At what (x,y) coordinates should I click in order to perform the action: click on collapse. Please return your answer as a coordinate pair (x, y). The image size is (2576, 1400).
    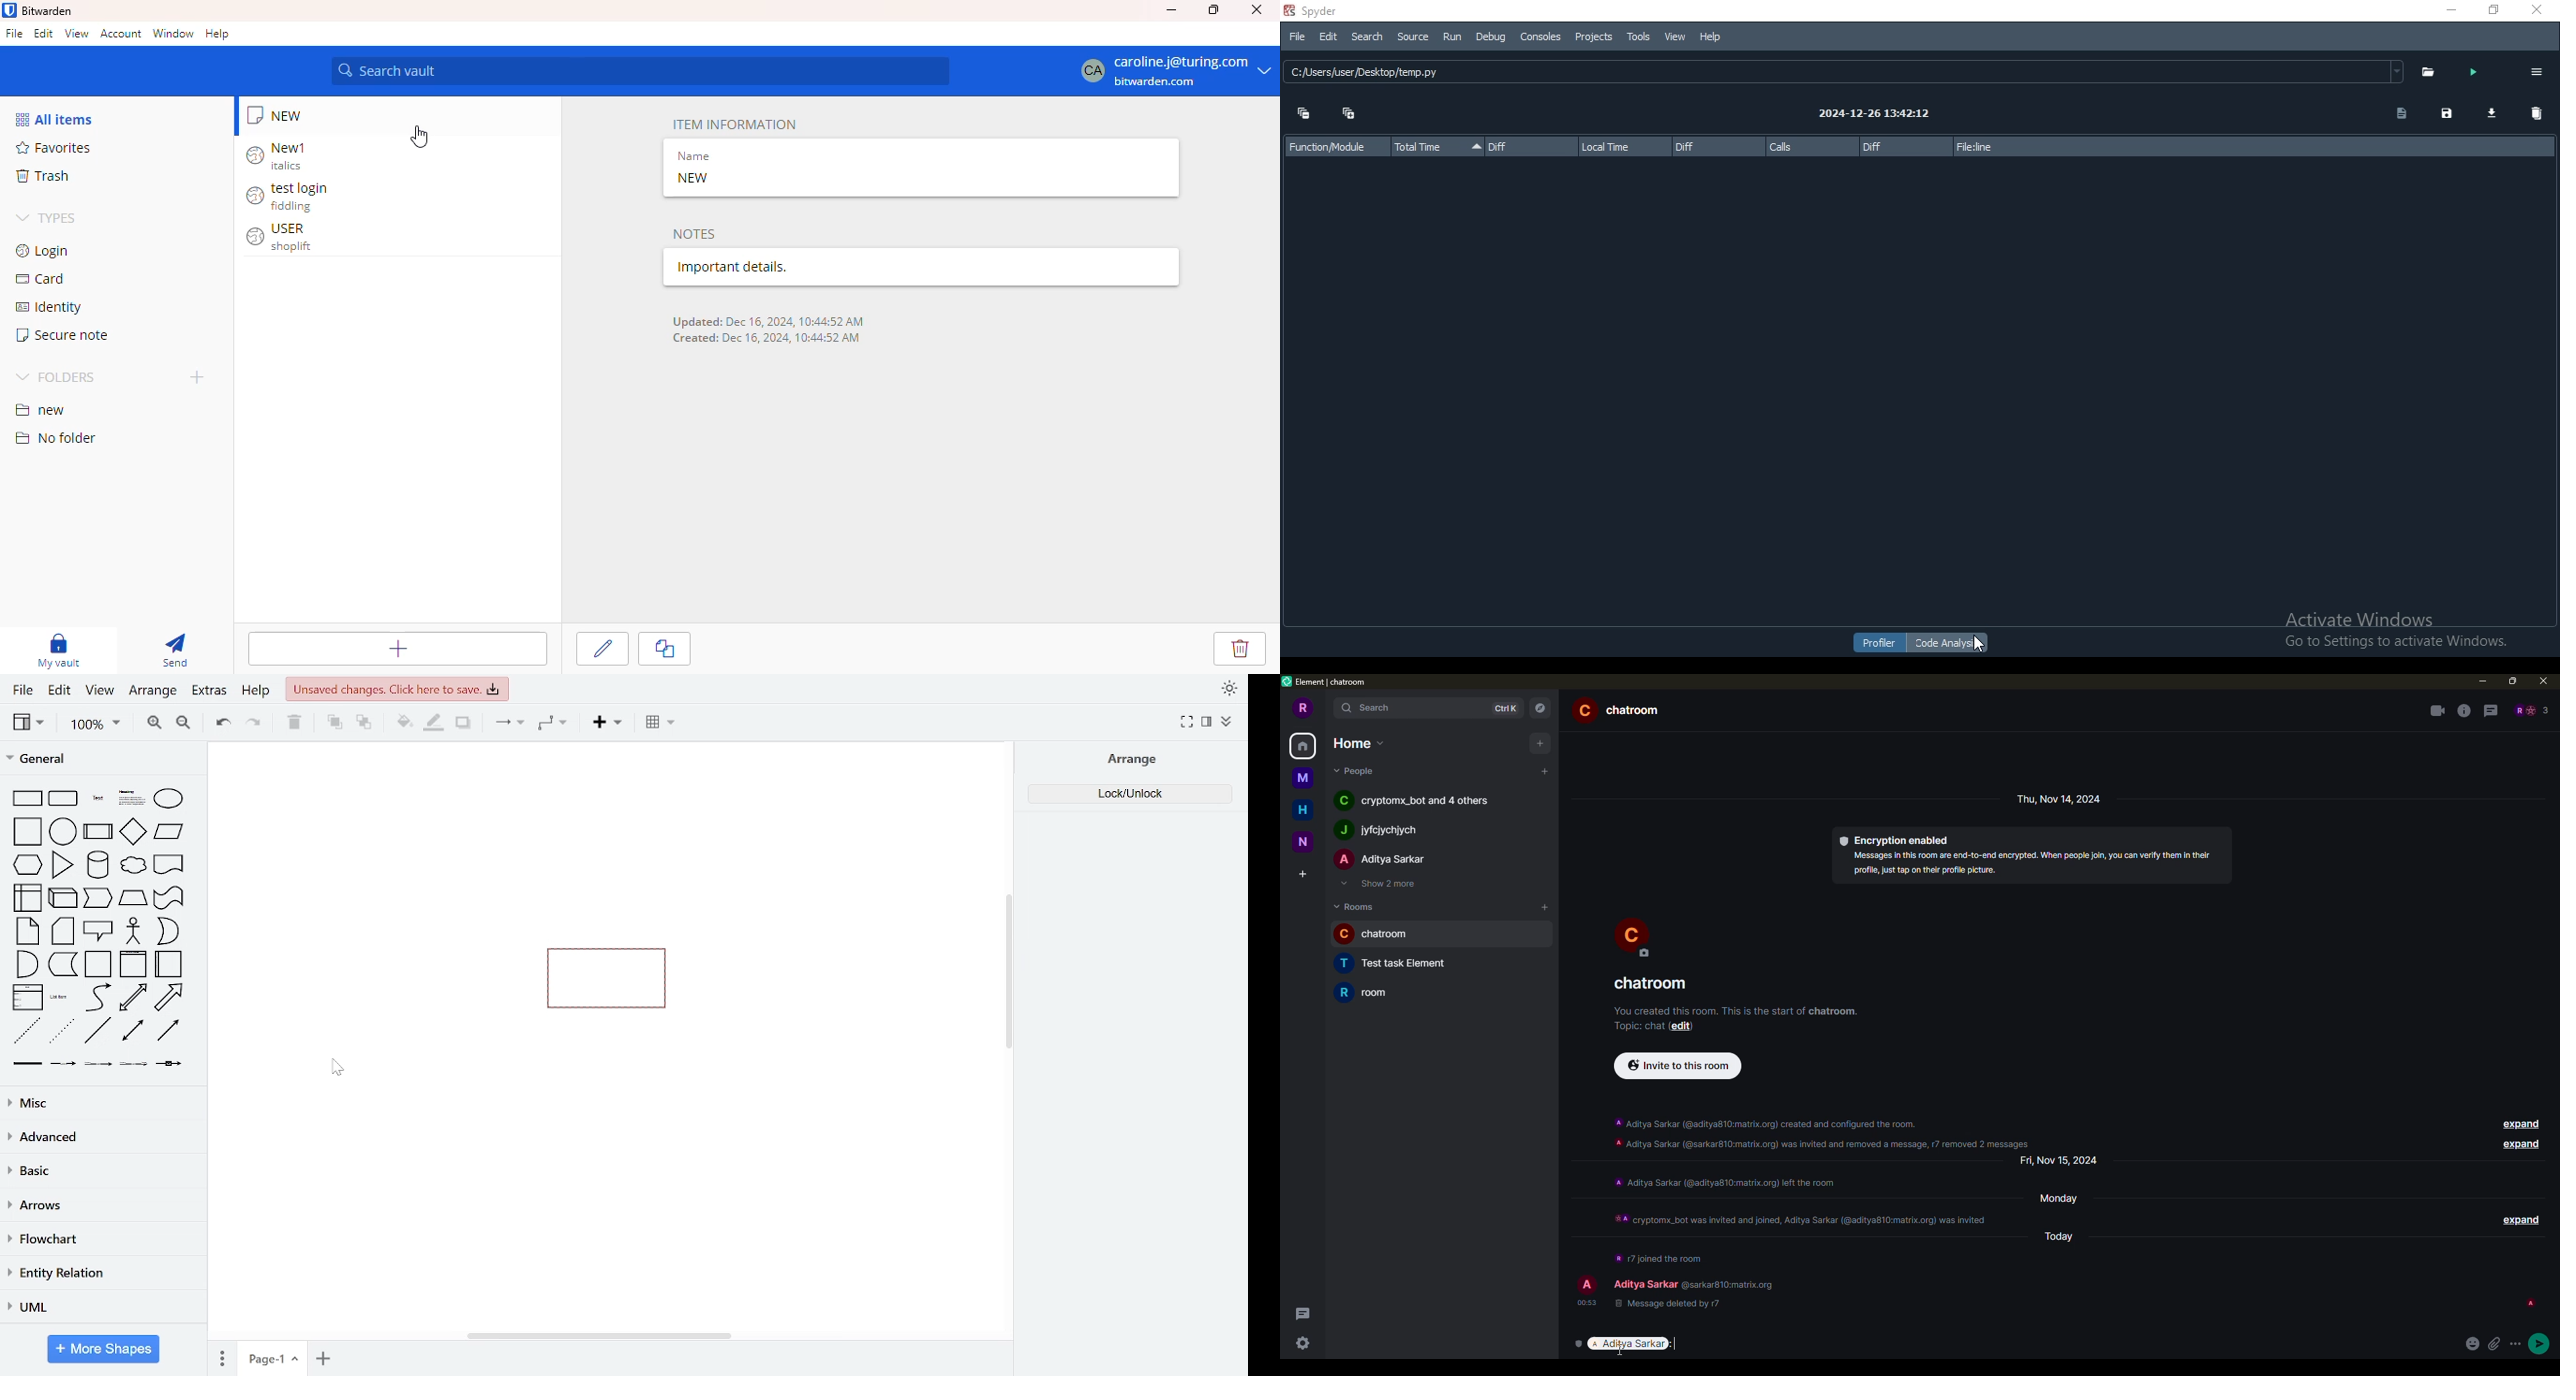
    Looking at the image, I should click on (1302, 115).